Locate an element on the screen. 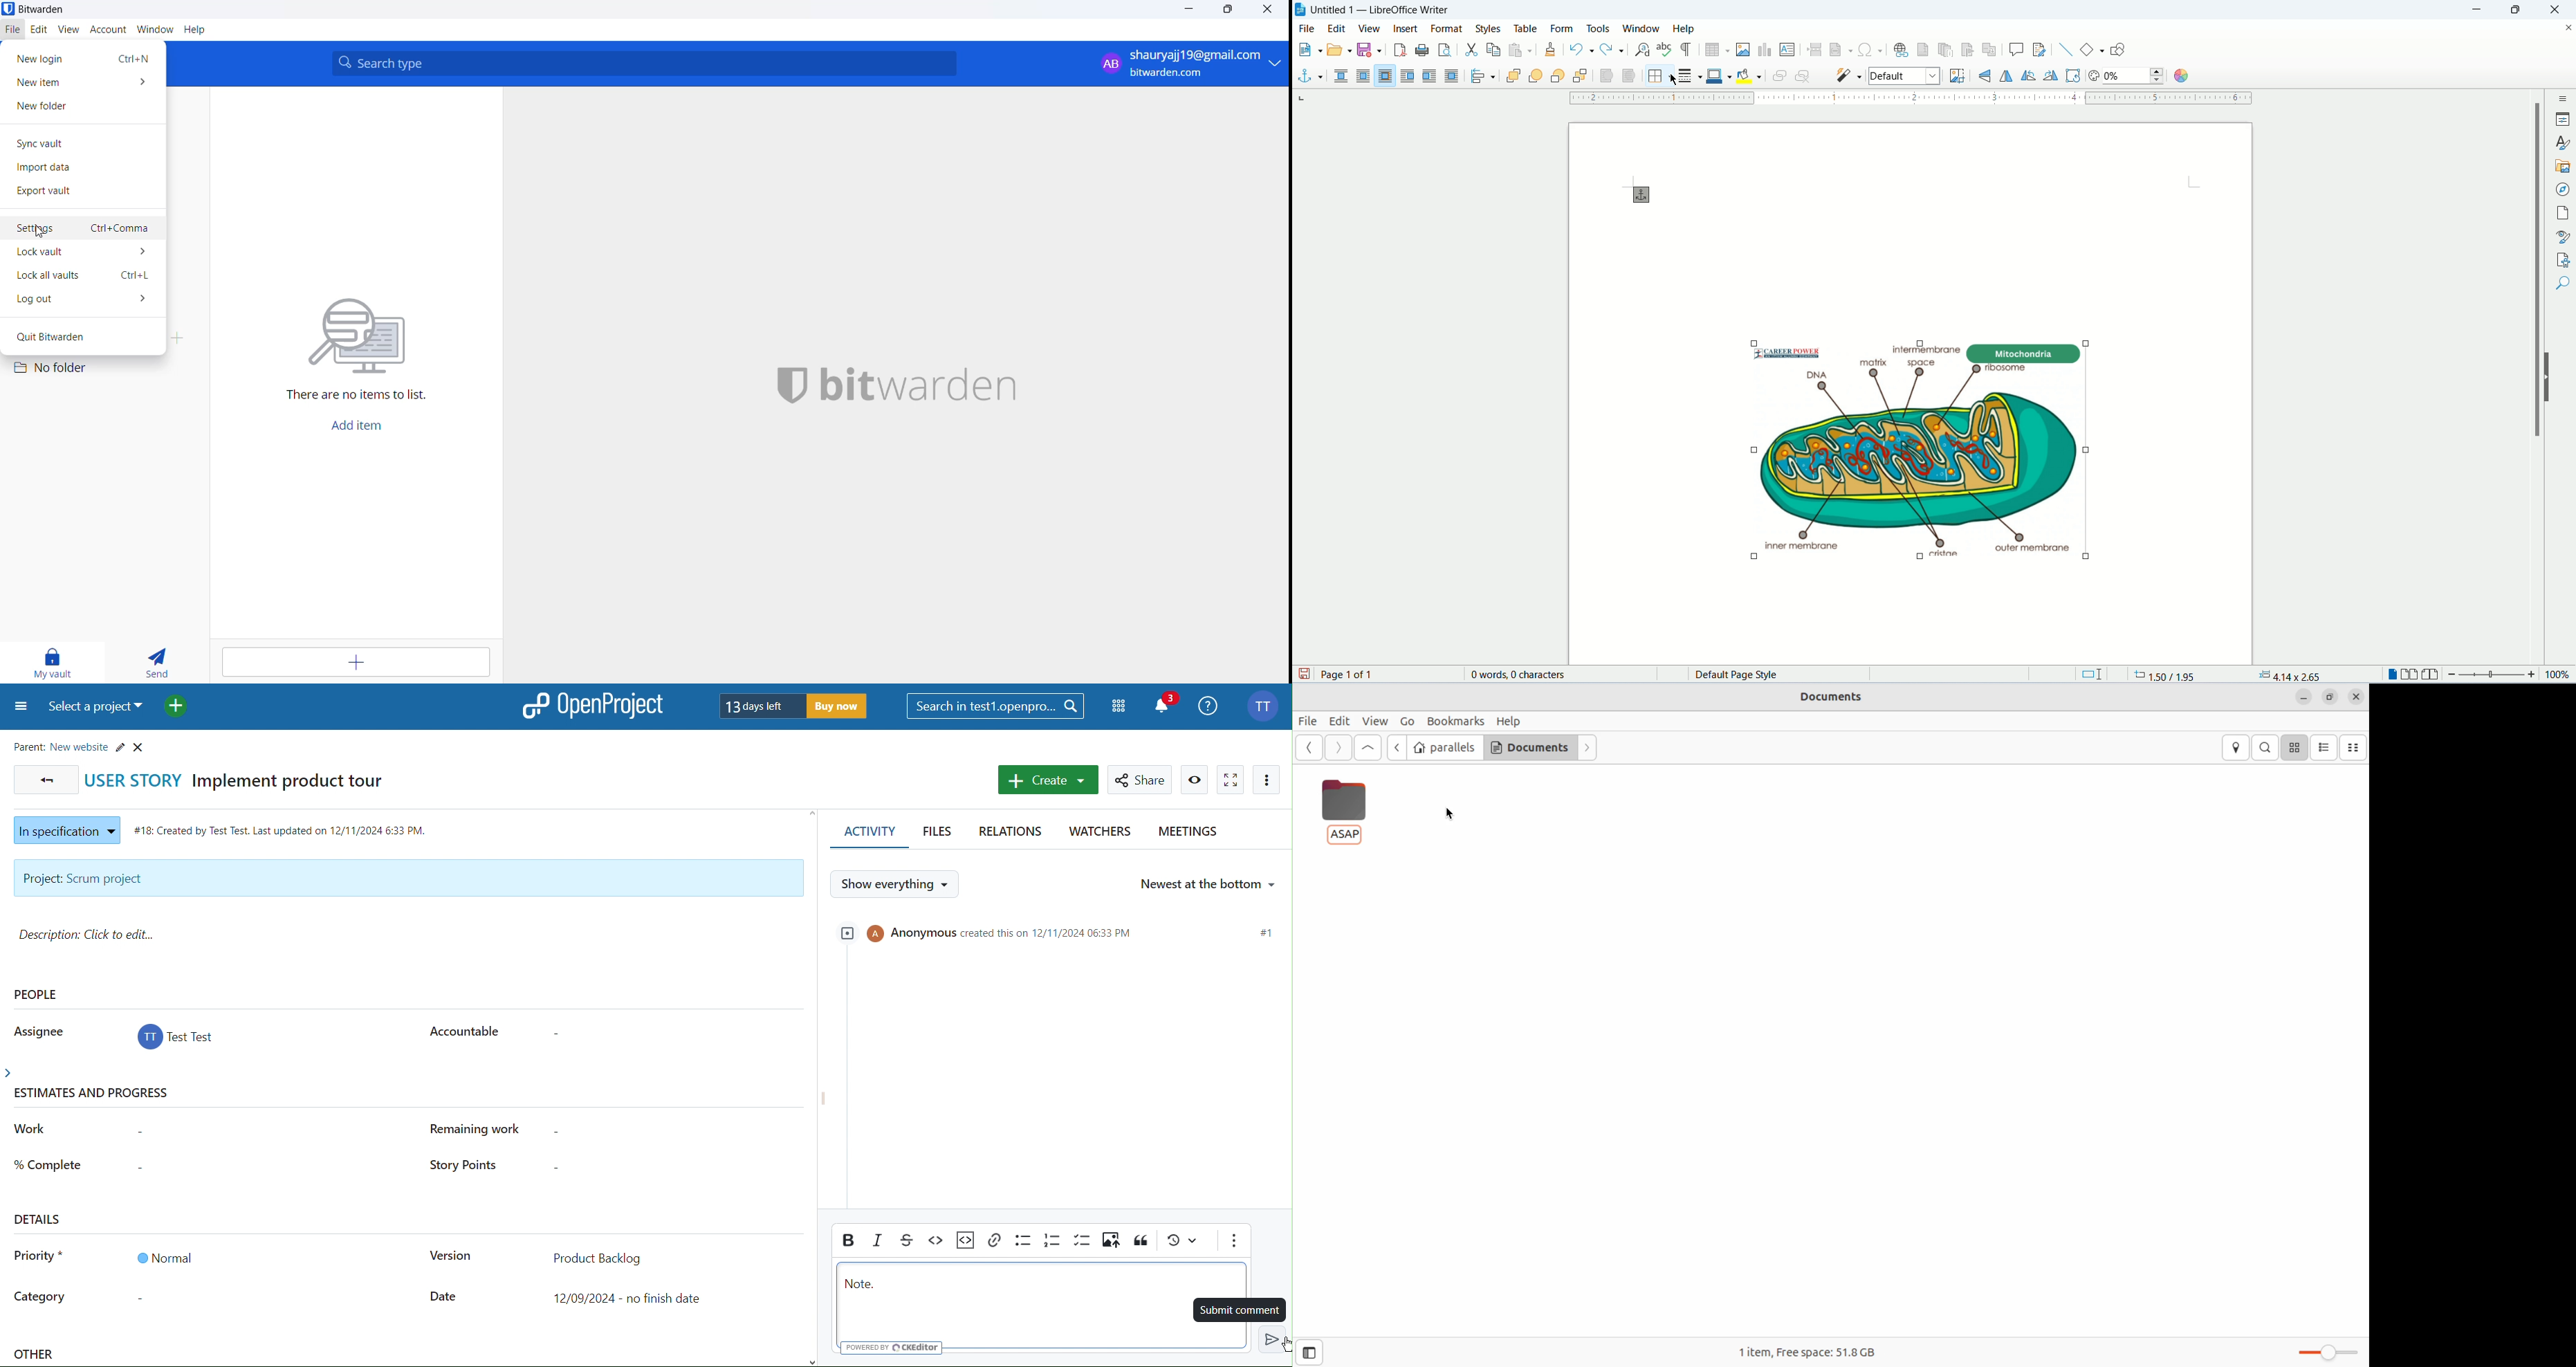 This screenshot has width=2576, height=1372. through is located at coordinates (1451, 76).